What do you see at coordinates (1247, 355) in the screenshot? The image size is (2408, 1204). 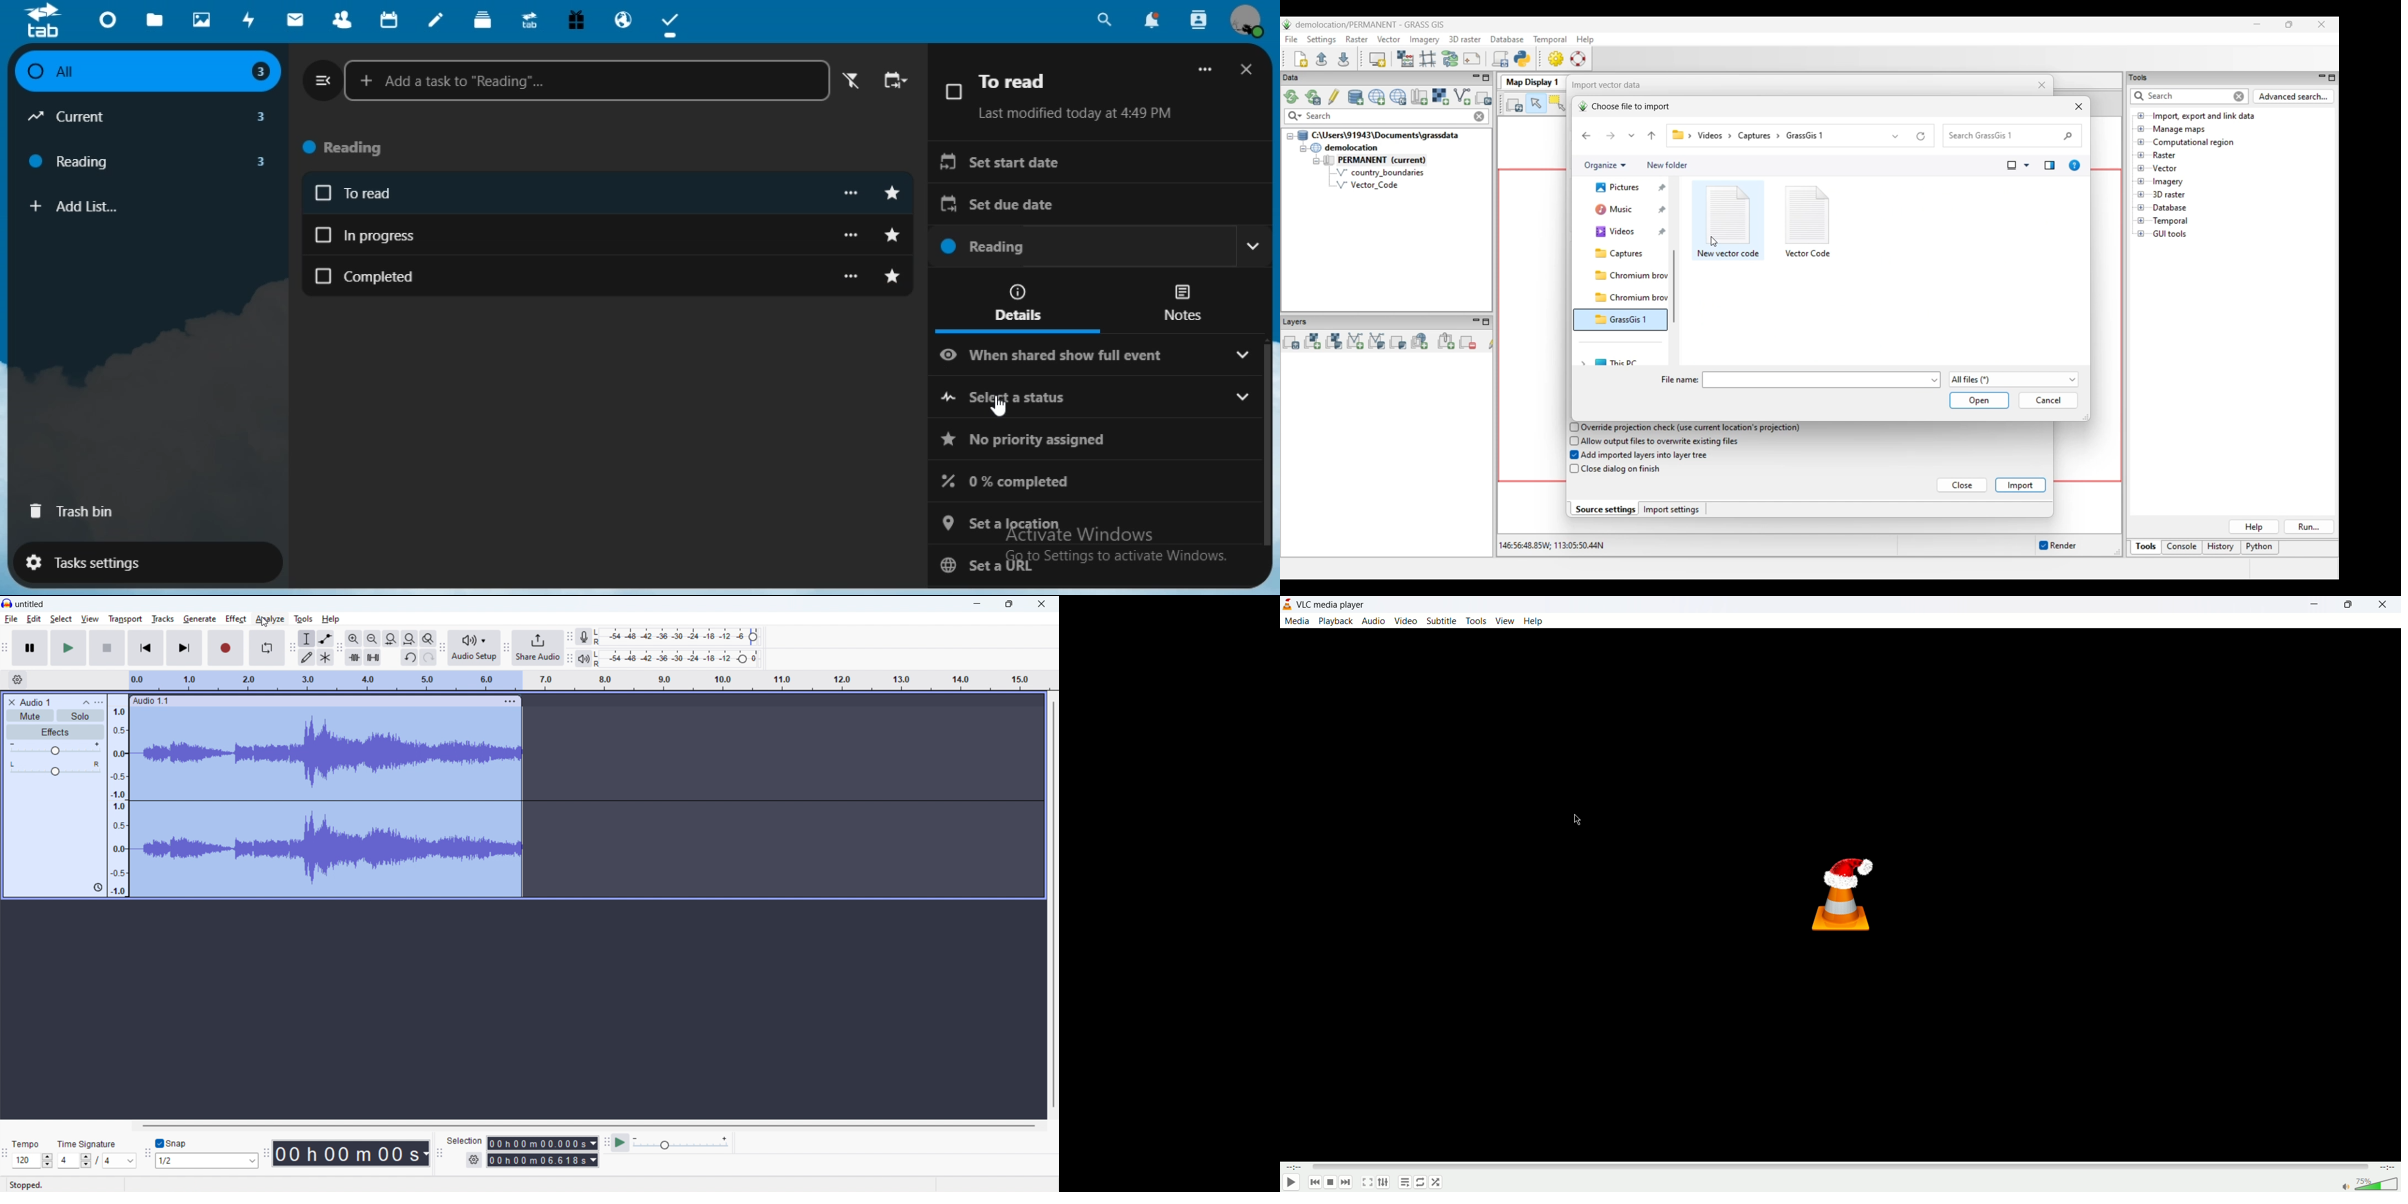 I see `Drop down` at bounding box center [1247, 355].